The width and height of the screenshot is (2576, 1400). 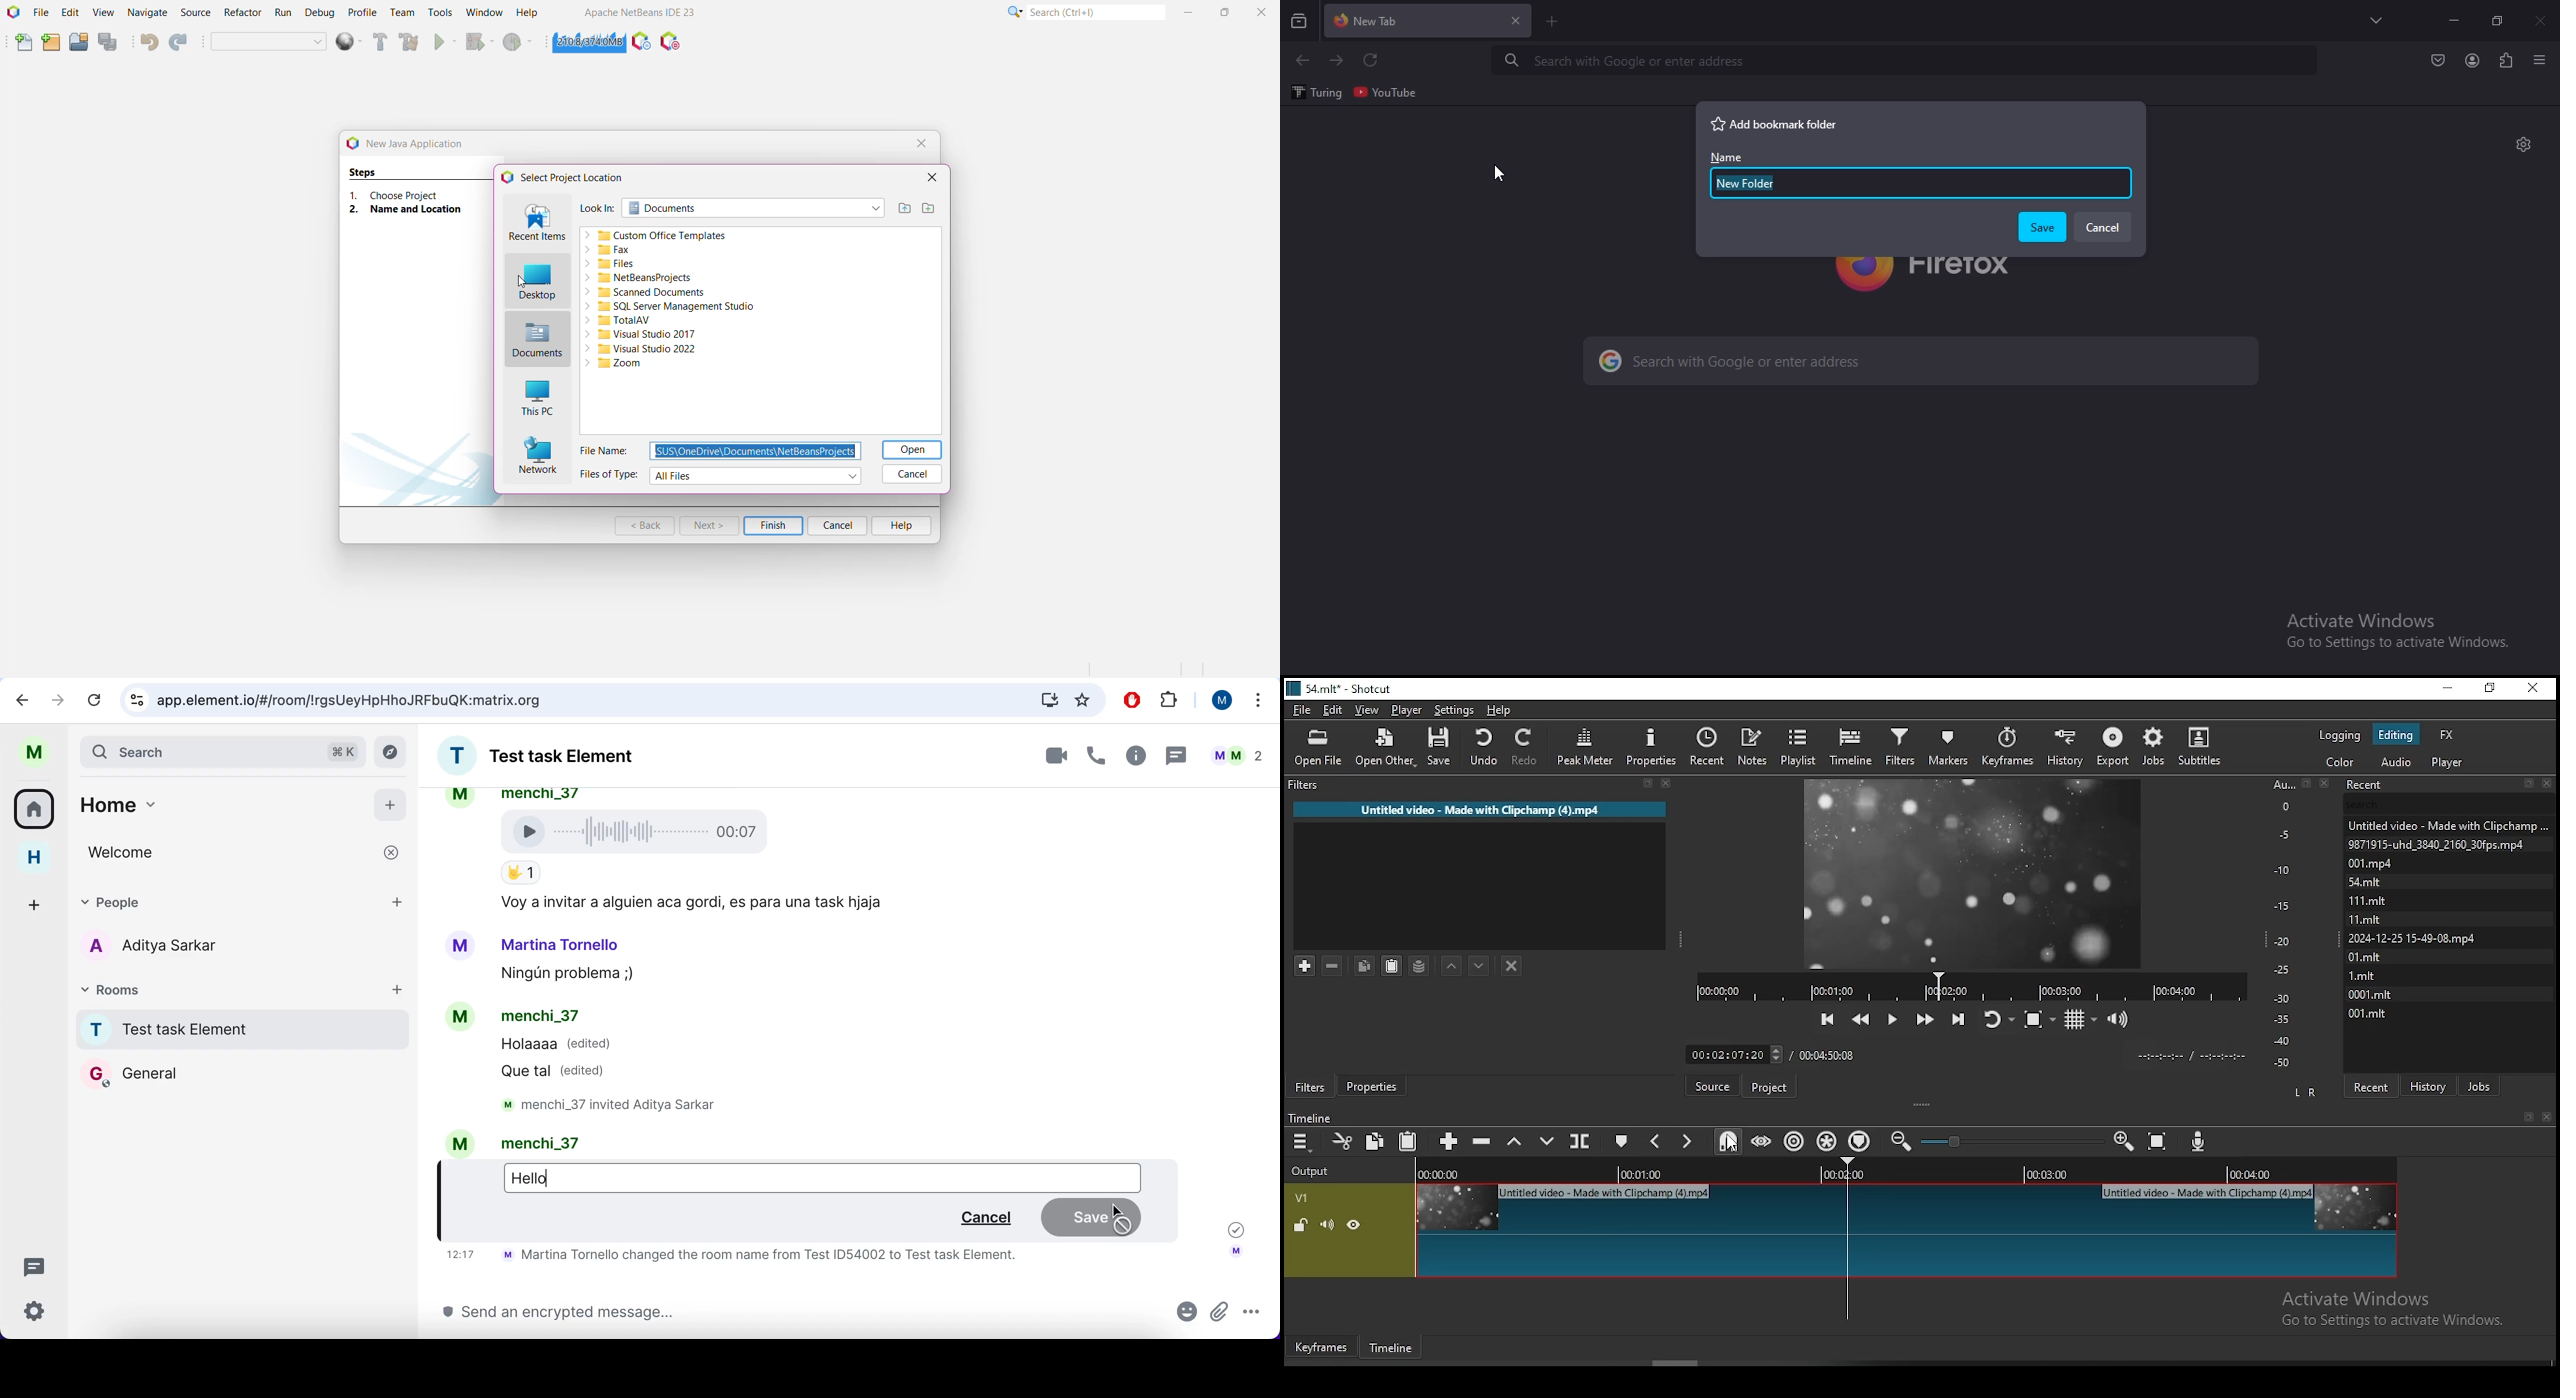 What do you see at coordinates (1367, 710) in the screenshot?
I see `view` at bounding box center [1367, 710].